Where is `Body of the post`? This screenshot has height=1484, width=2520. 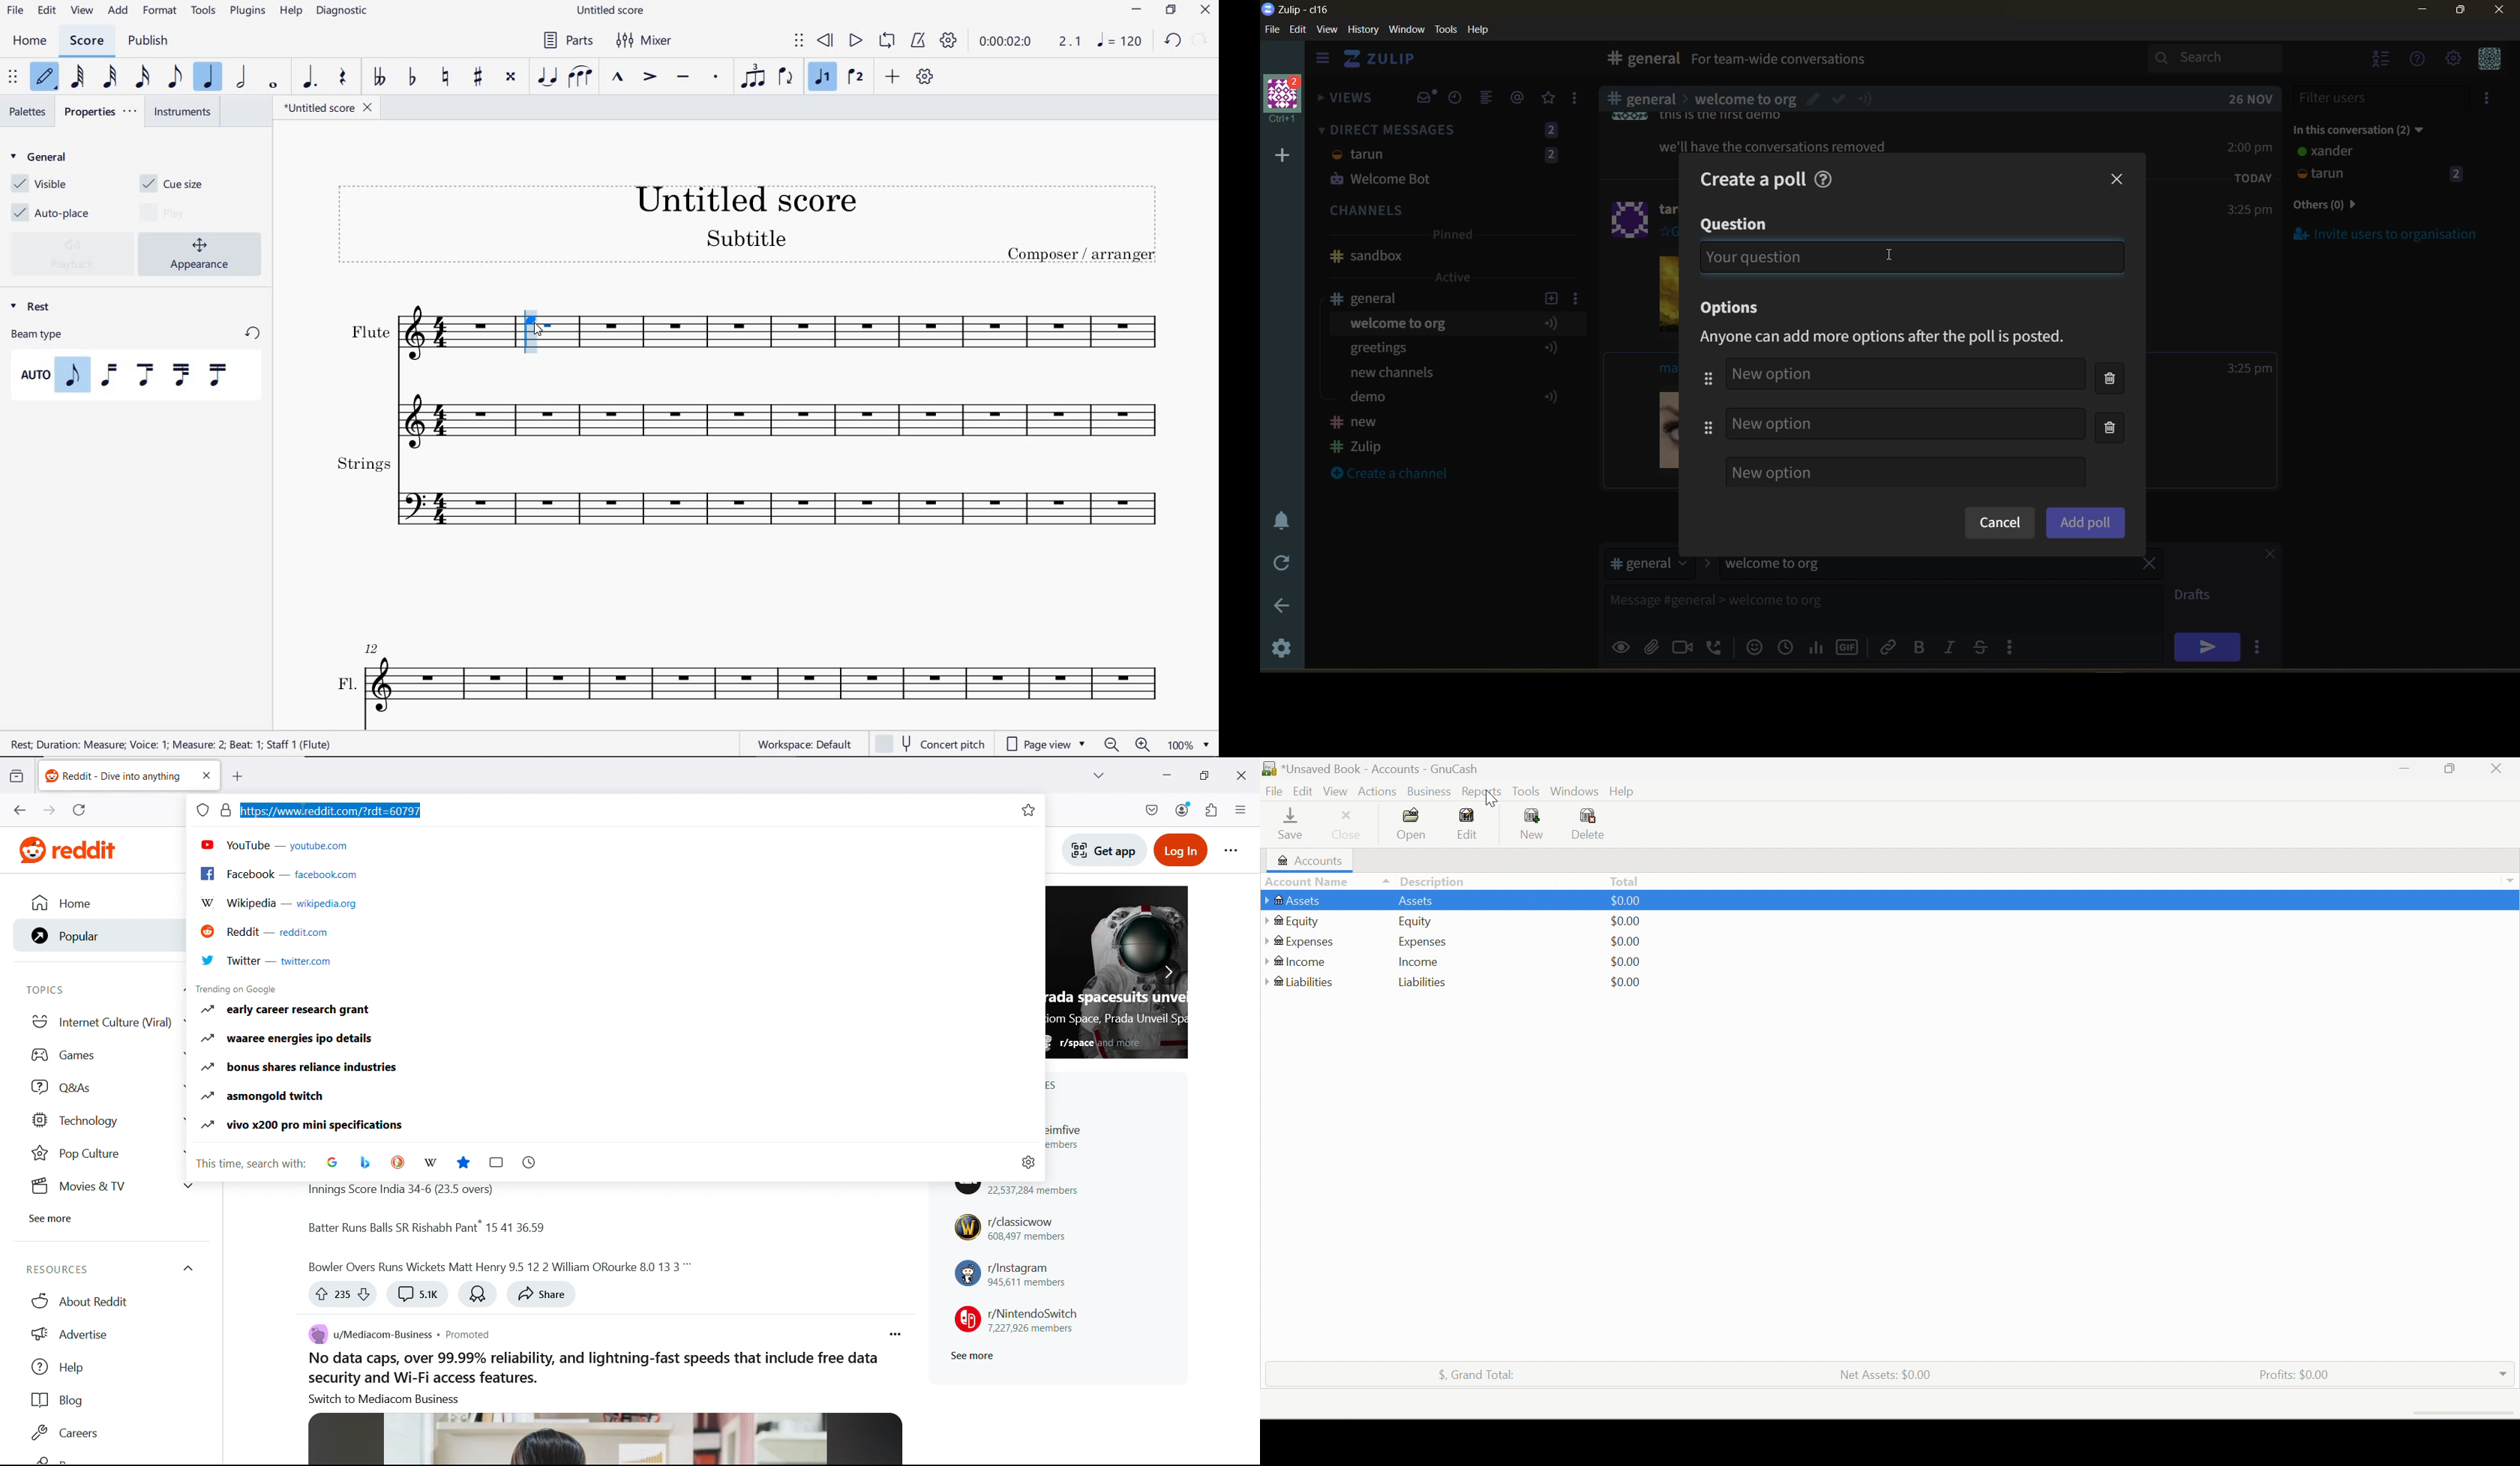 Body of the post is located at coordinates (591, 1378).